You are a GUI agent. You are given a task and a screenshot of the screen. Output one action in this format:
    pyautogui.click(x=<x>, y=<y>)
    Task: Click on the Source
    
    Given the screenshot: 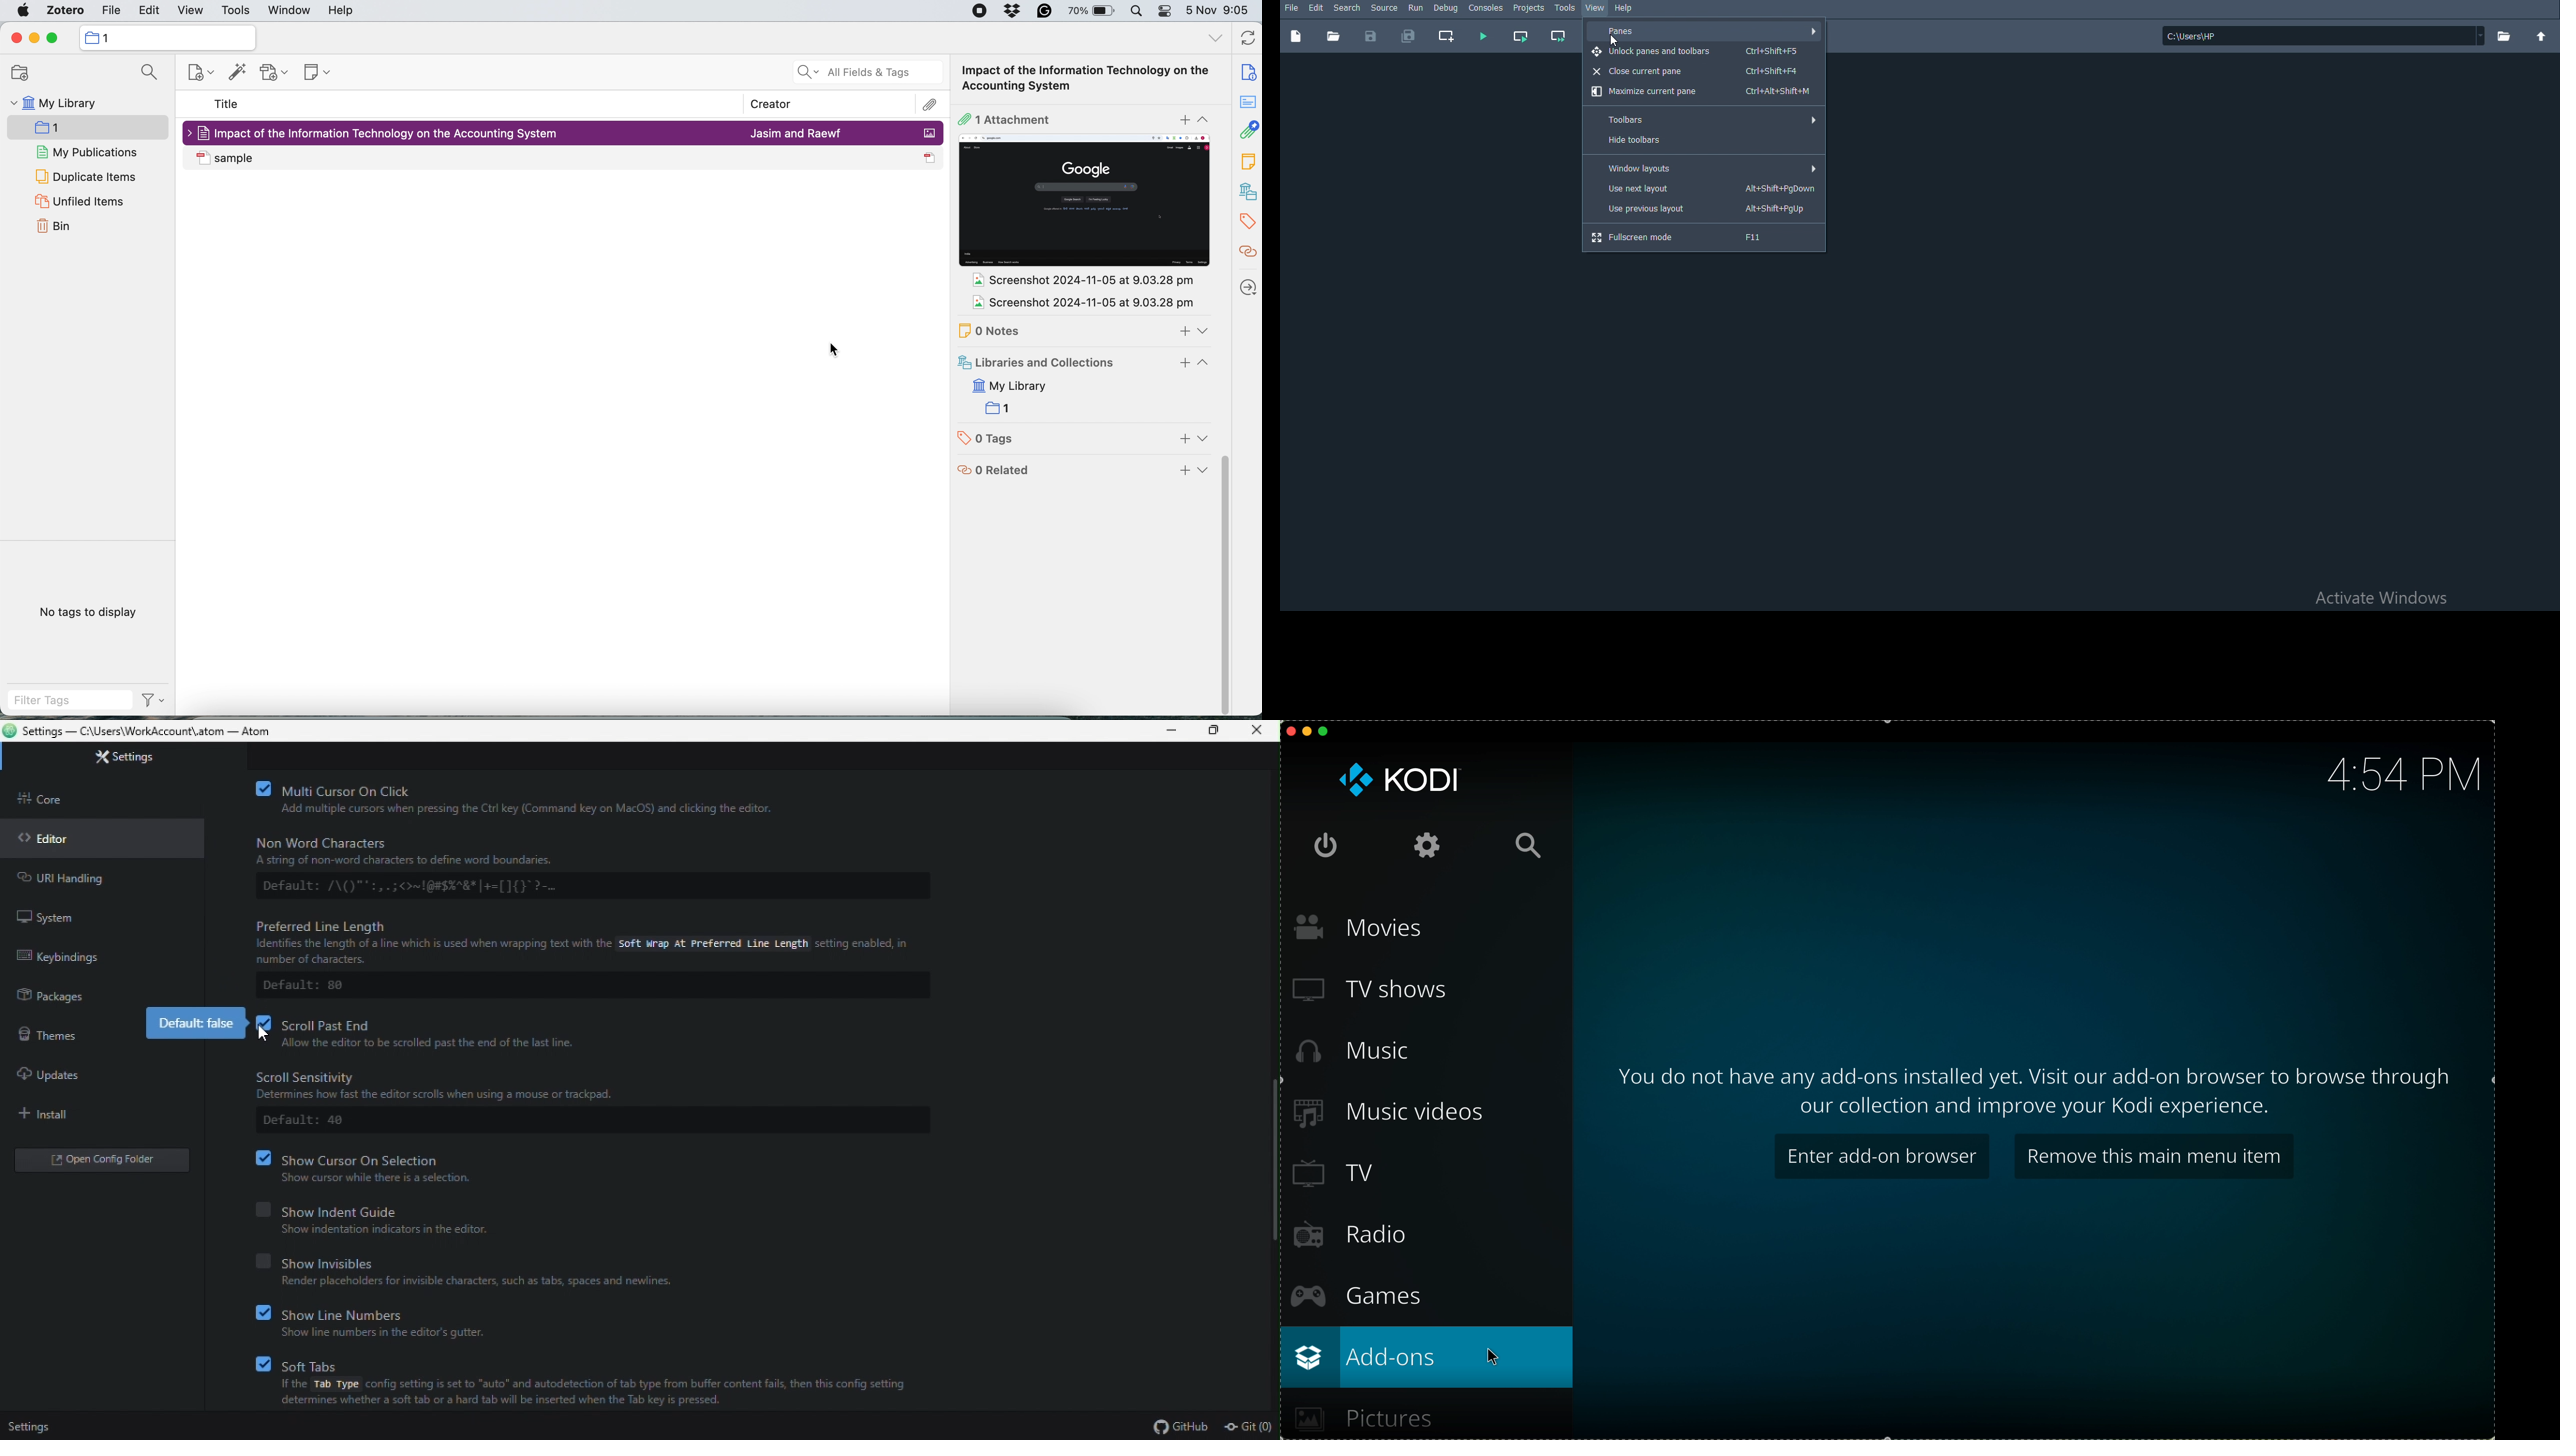 What is the action you would take?
    pyautogui.click(x=1384, y=7)
    